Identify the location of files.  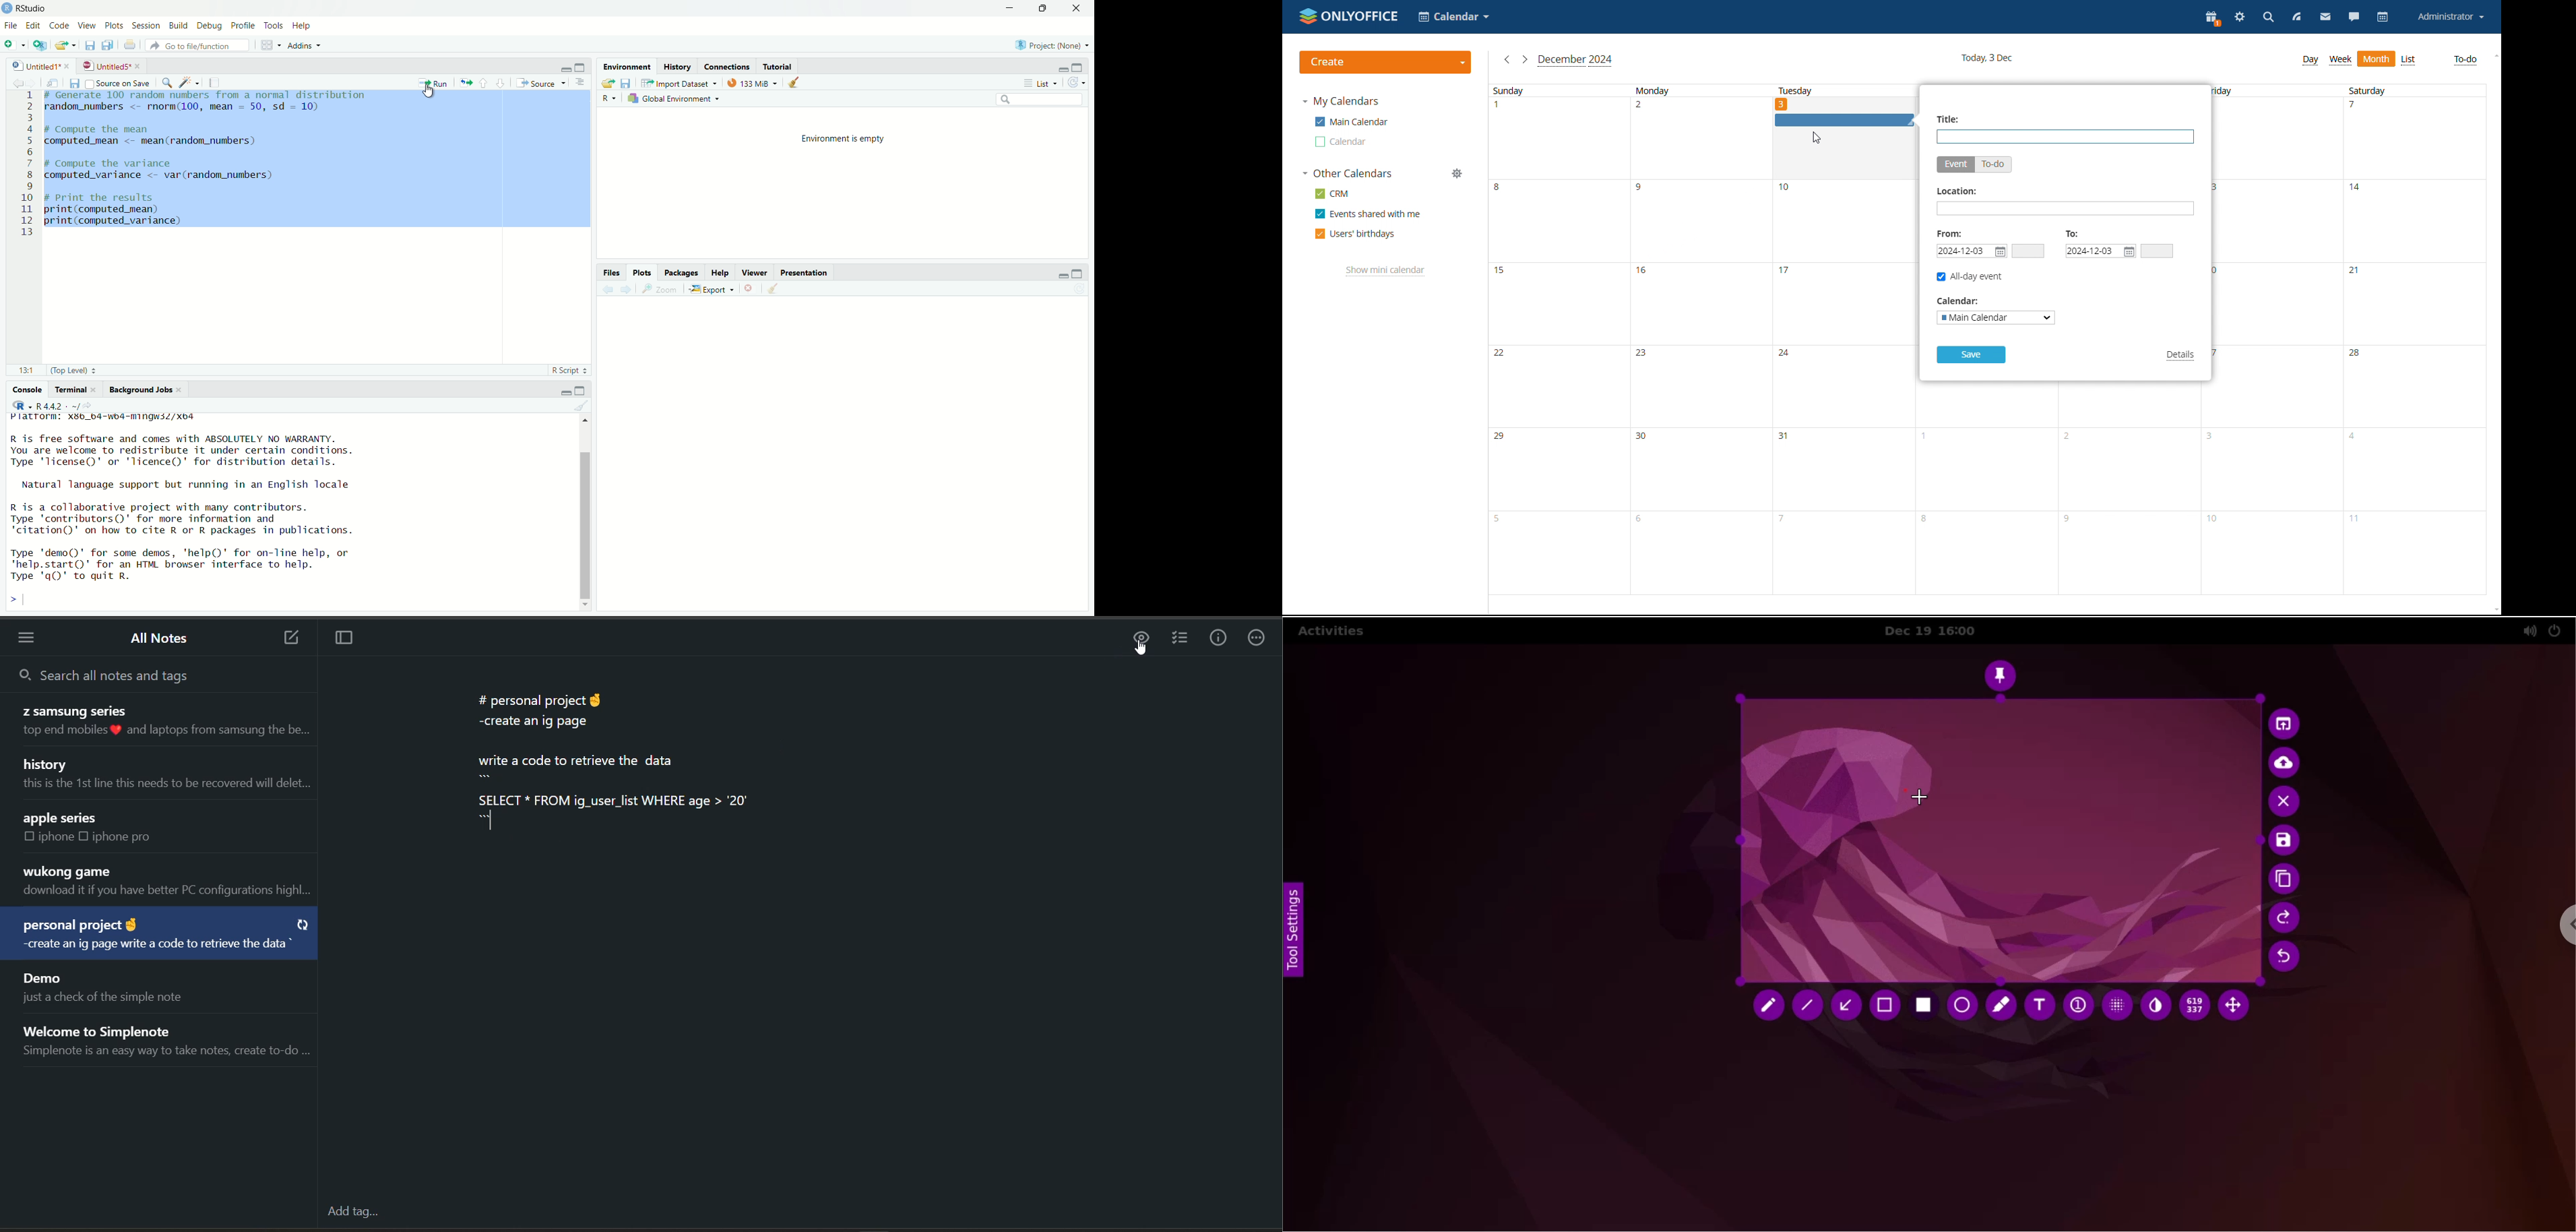
(611, 272).